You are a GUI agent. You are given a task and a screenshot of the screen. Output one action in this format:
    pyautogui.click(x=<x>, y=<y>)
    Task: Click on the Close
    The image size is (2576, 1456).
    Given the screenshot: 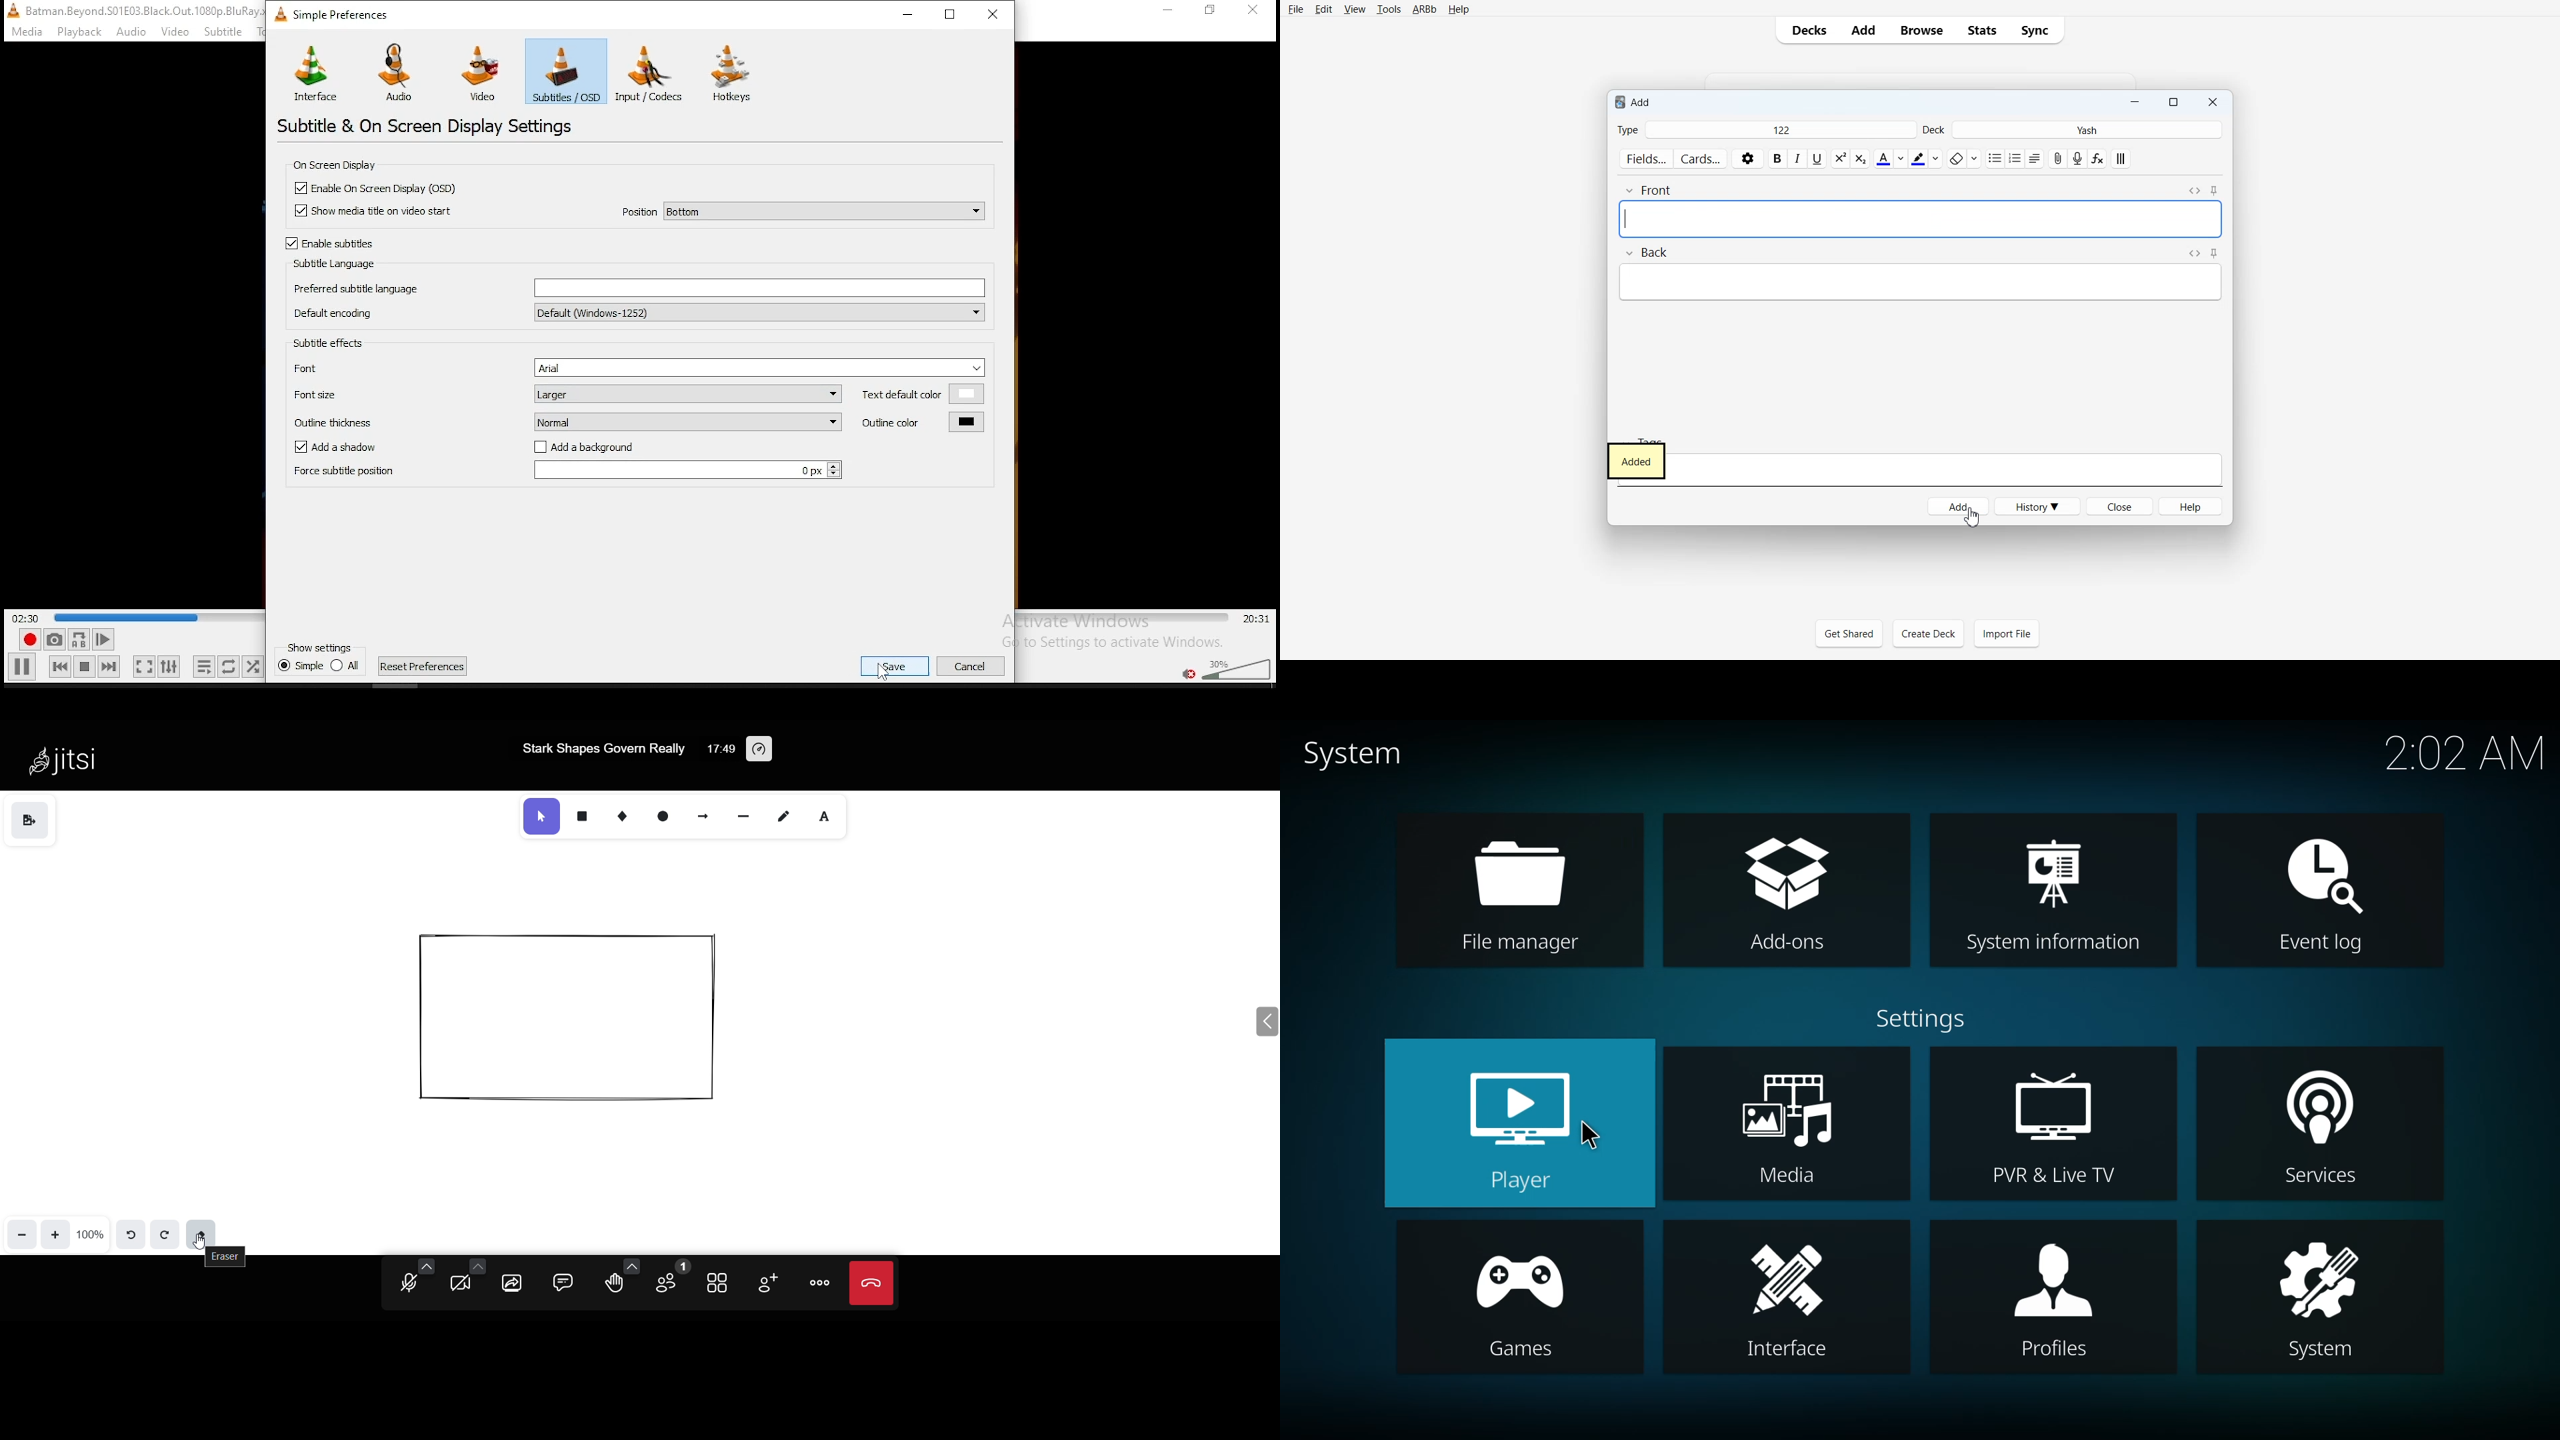 What is the action you would take?
    pyautogui.click(x=2211, y=102)
    